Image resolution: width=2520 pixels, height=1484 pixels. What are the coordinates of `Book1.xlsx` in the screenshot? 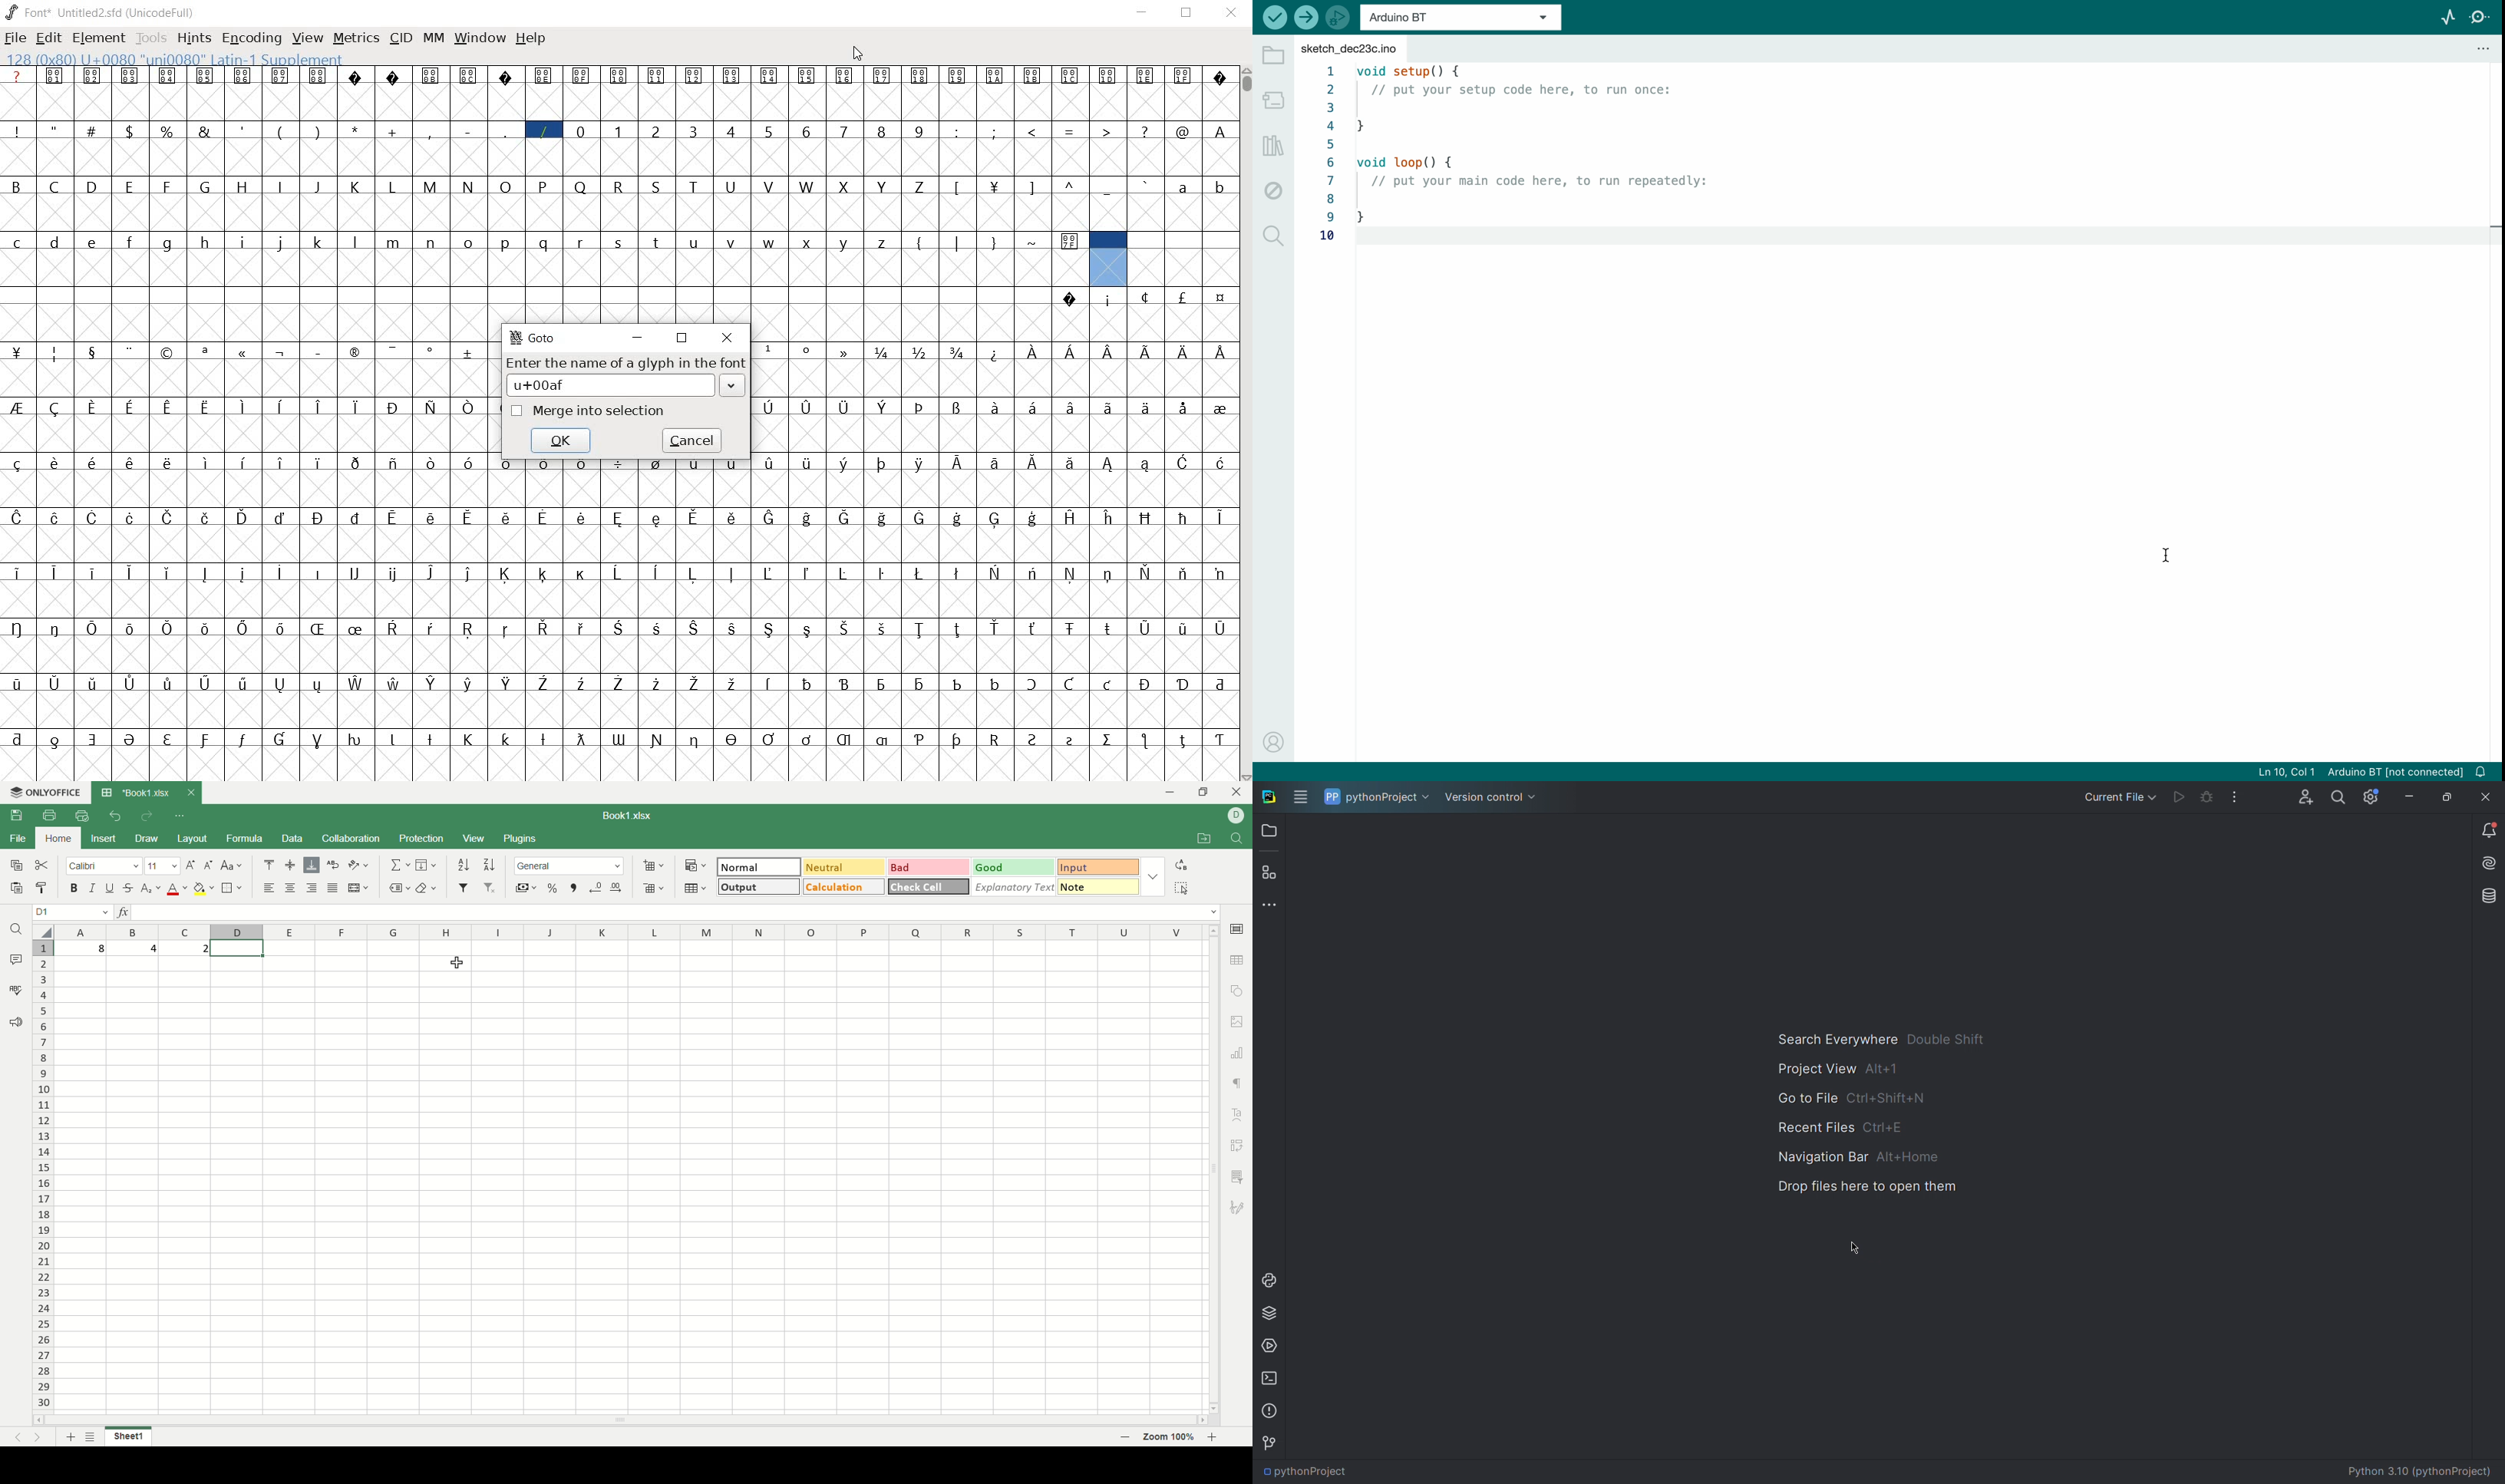 It's located at (626, 816).